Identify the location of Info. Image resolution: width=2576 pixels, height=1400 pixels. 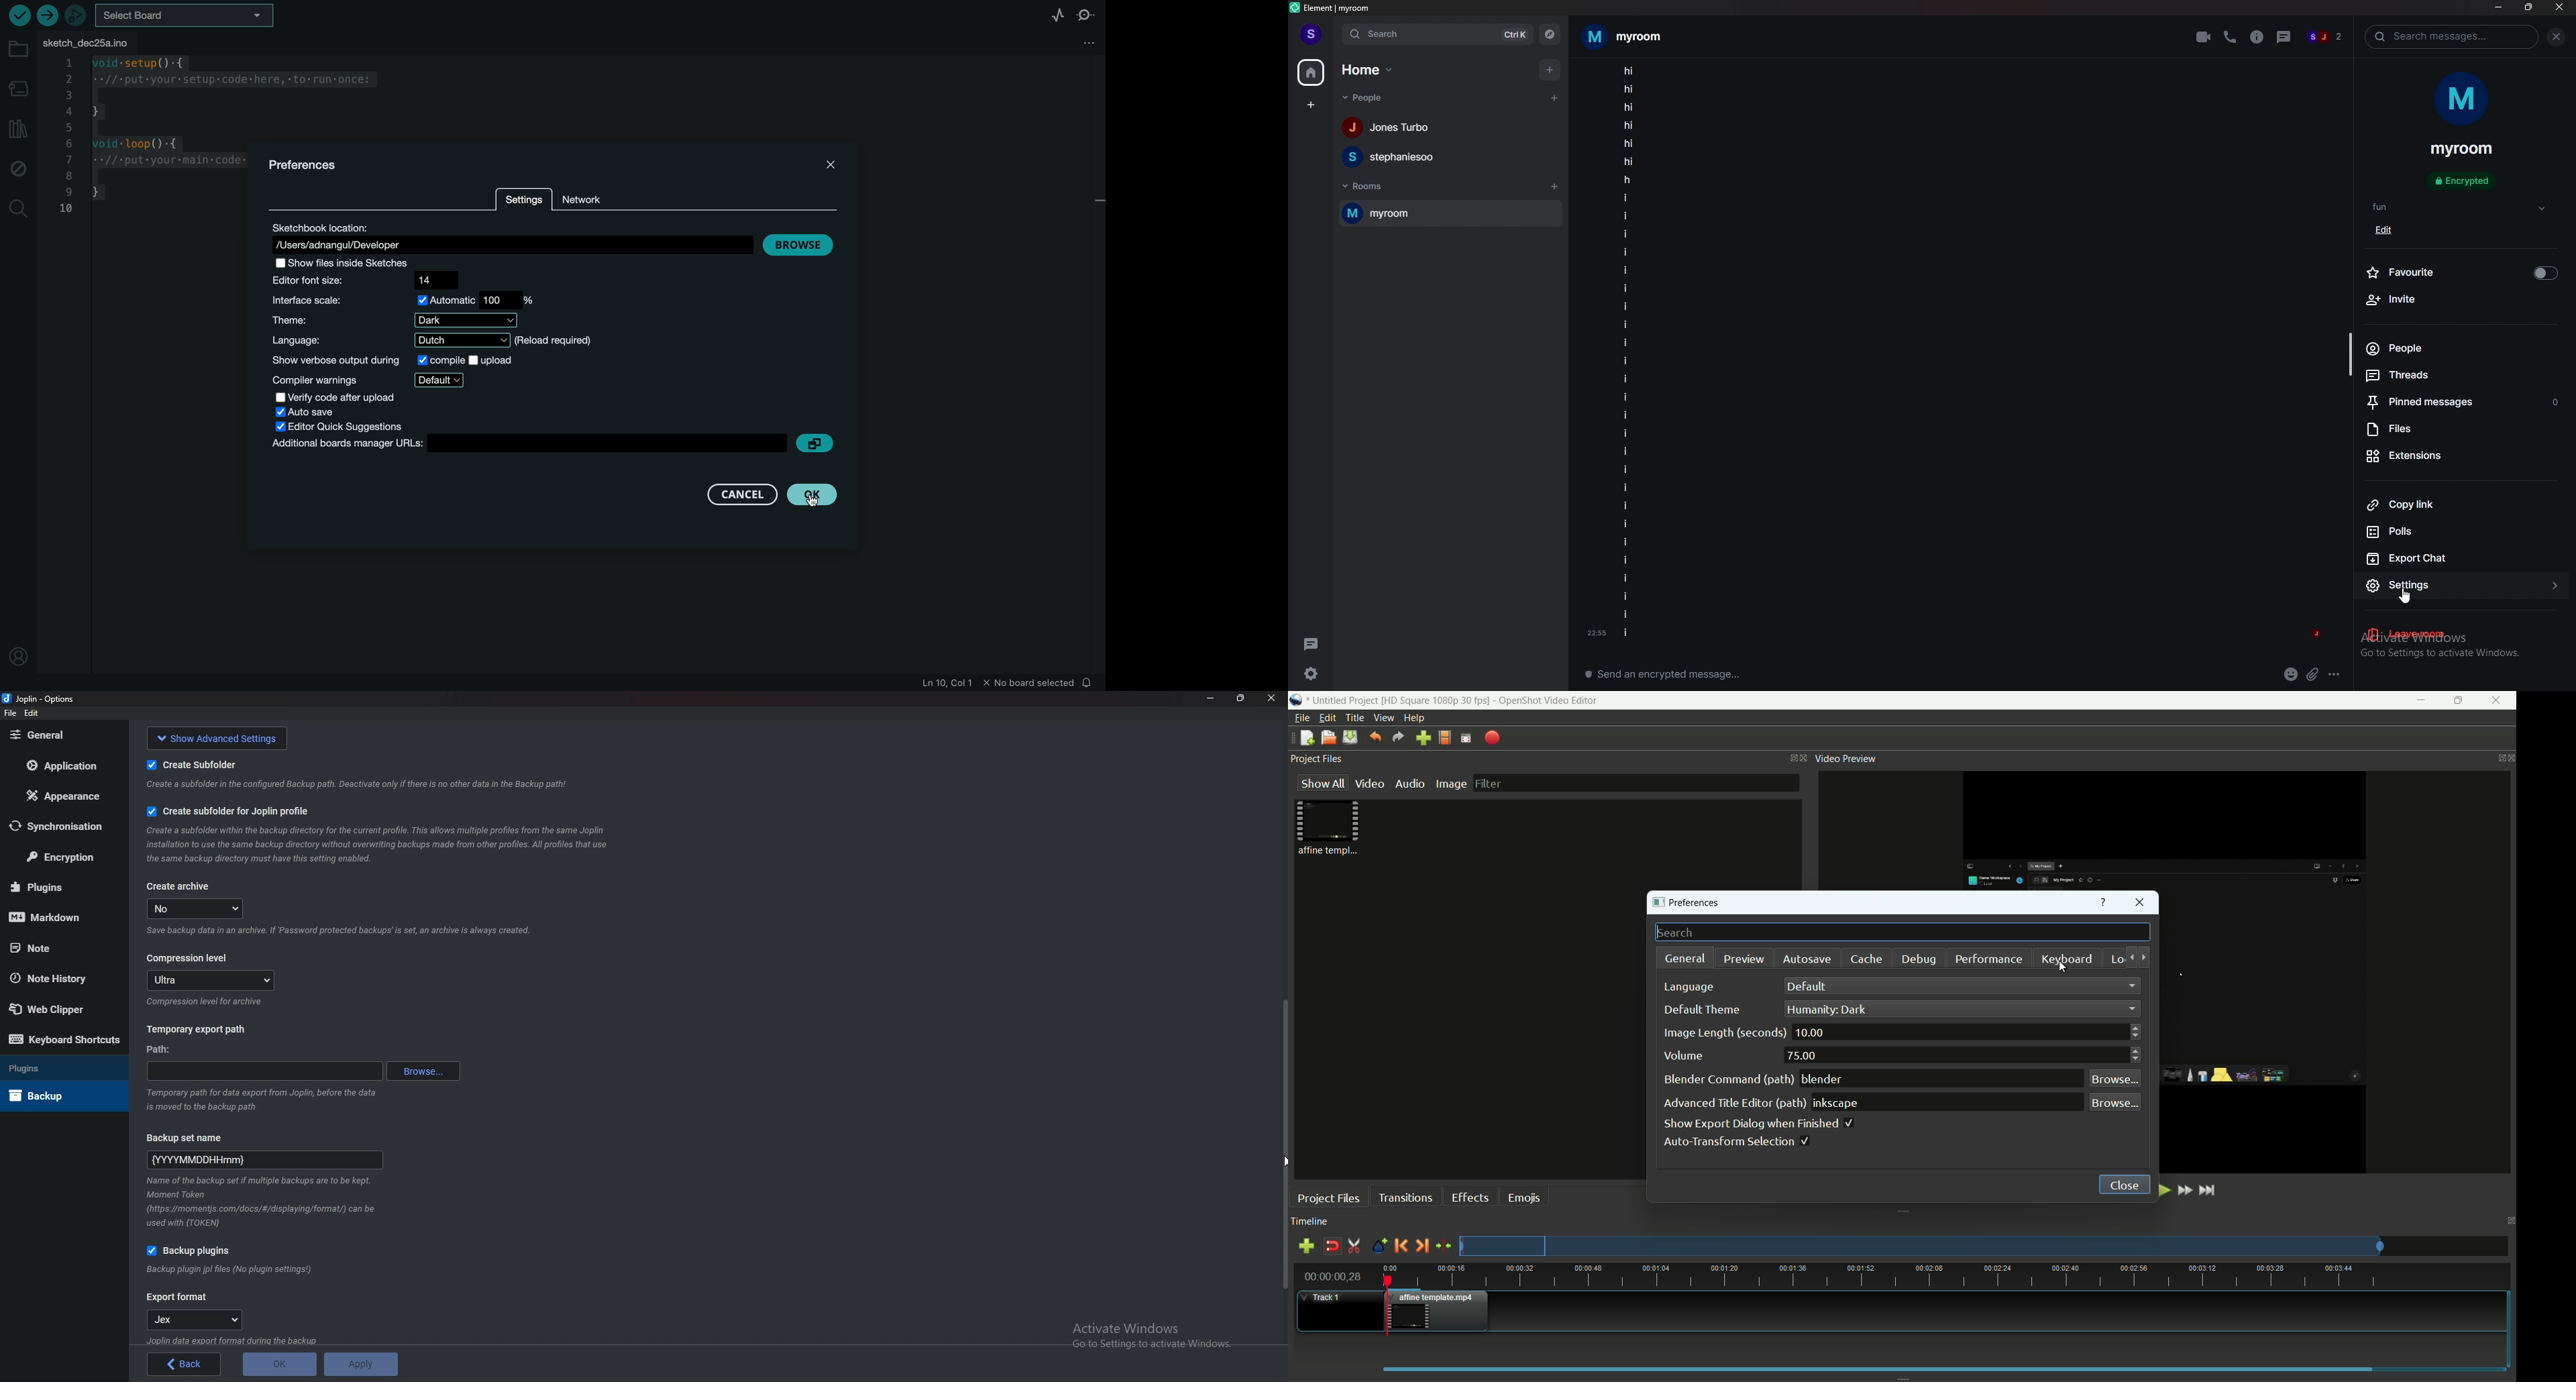
(381, 843).